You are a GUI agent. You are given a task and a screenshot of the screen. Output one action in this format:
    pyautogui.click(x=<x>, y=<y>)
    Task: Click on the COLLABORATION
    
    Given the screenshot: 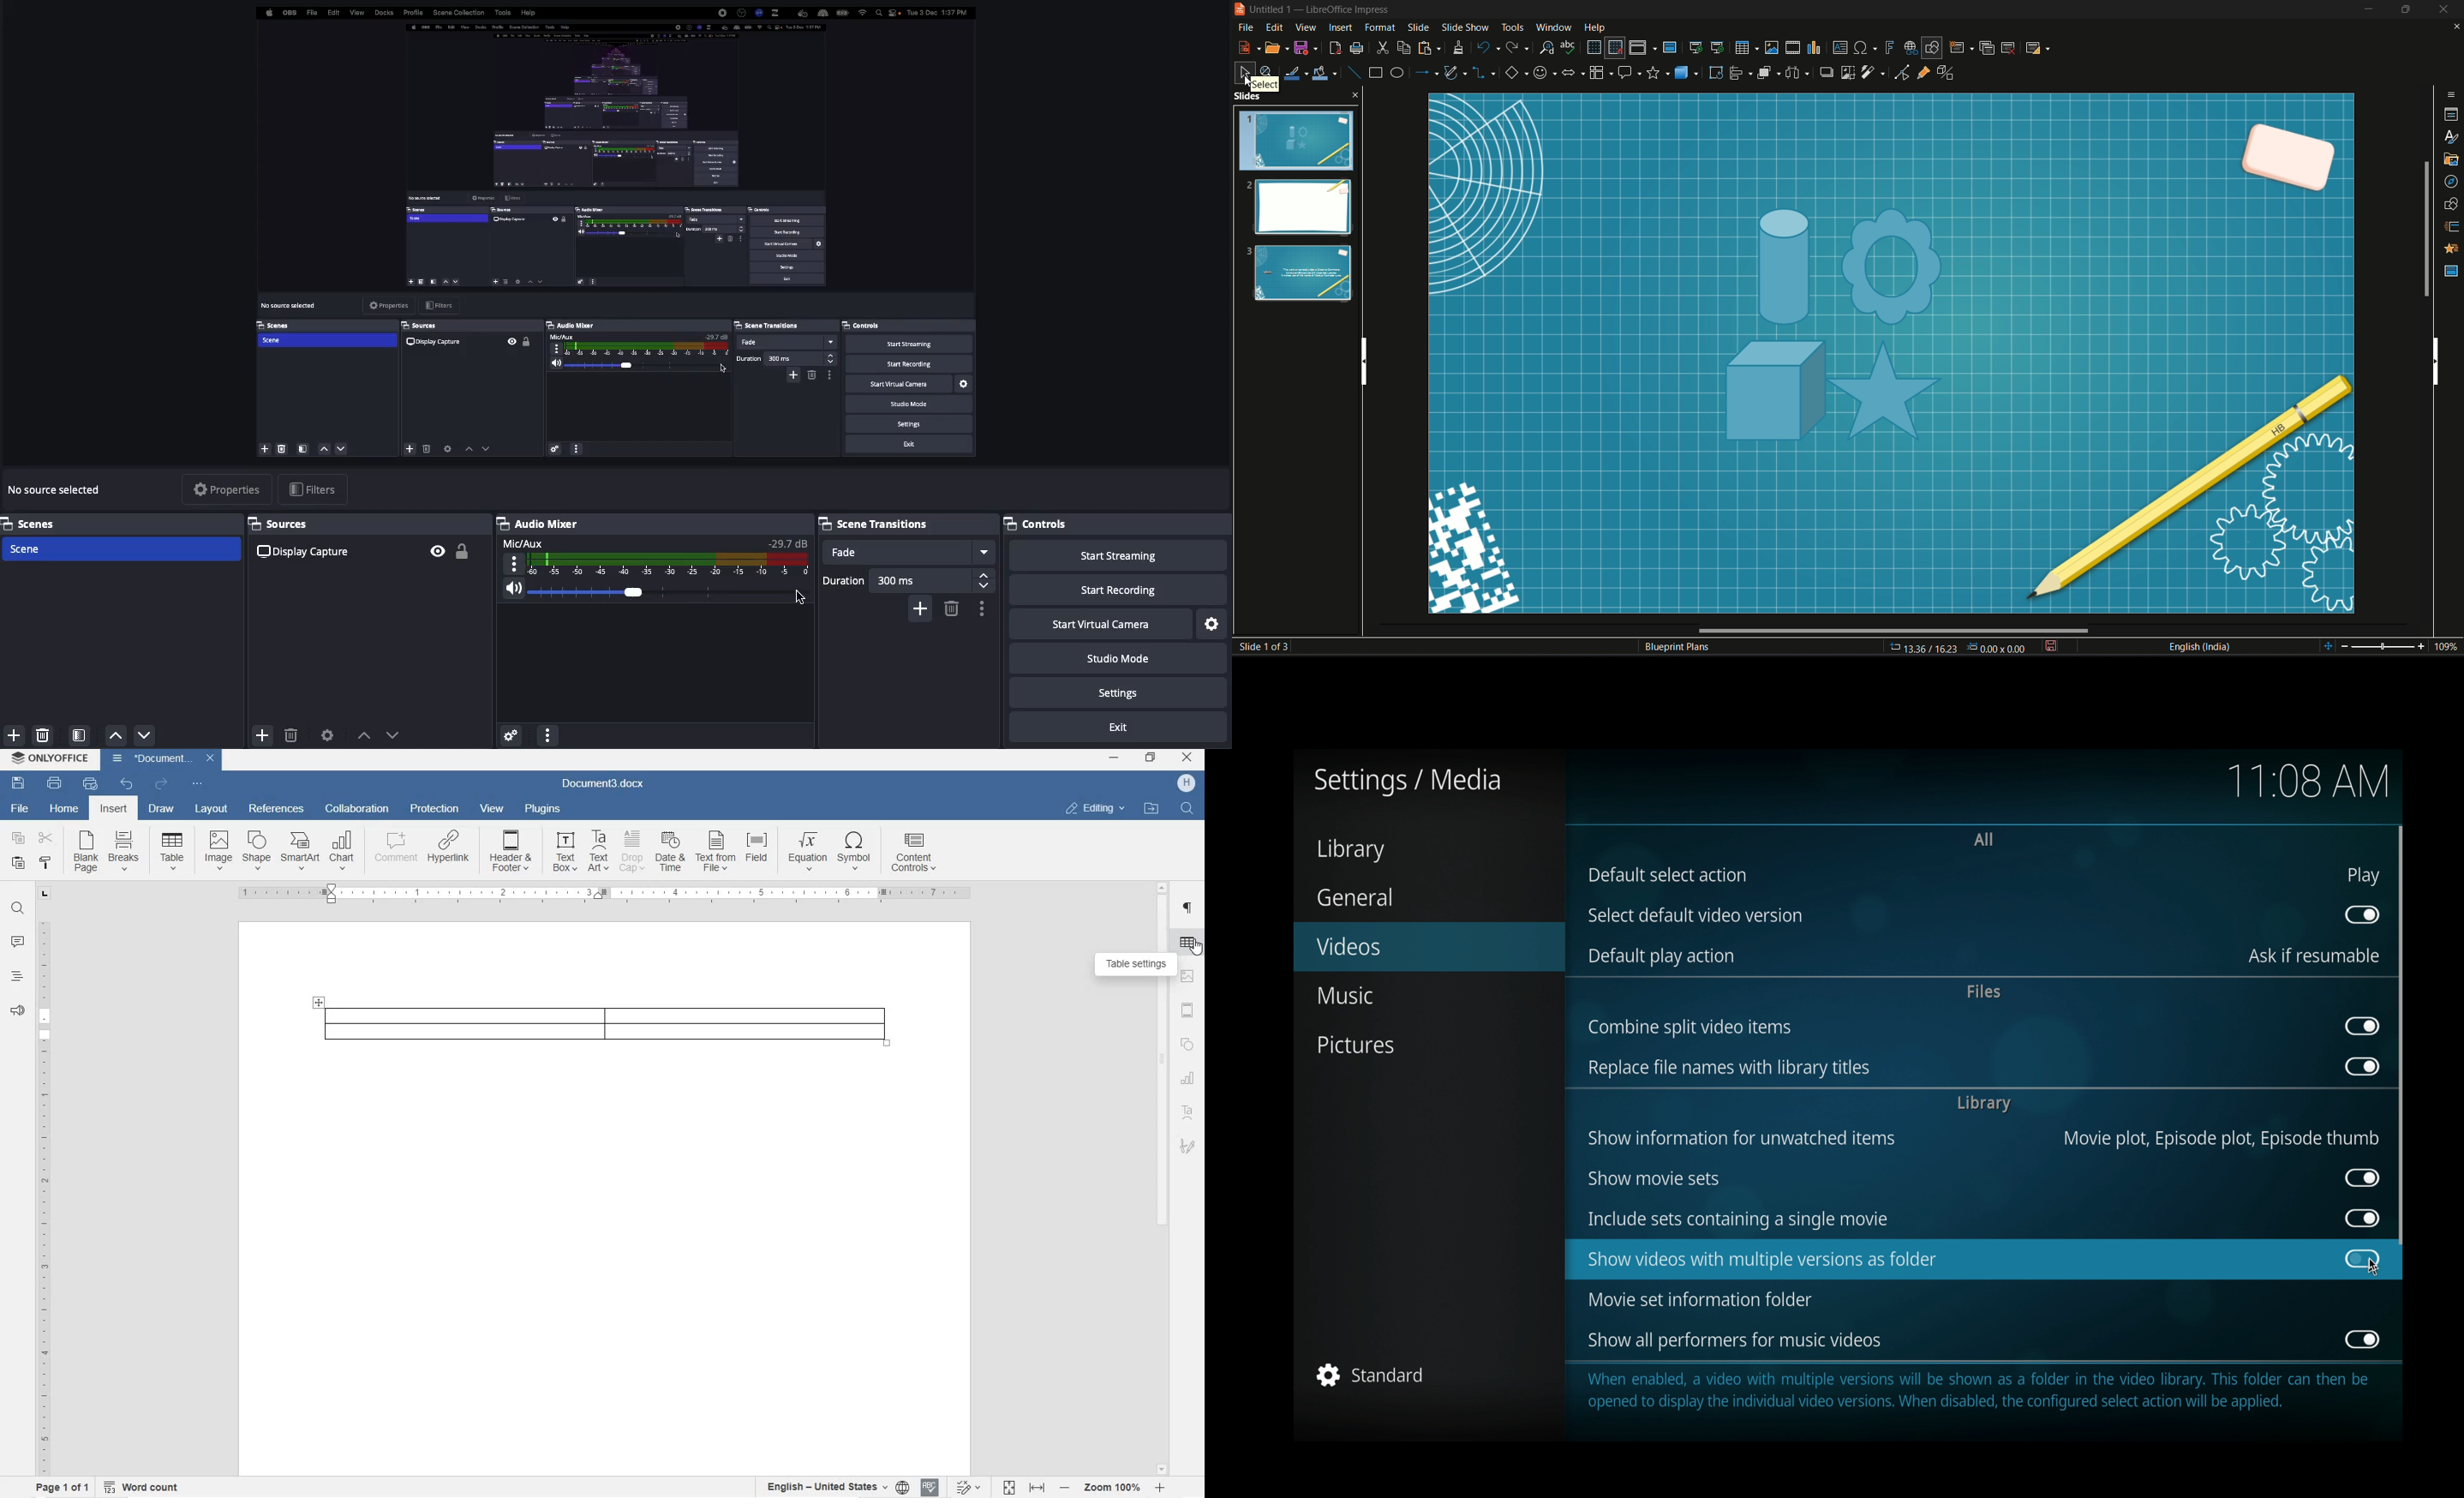 What is the action you would take?
    pyautogui.click(x=359, y=809)
    